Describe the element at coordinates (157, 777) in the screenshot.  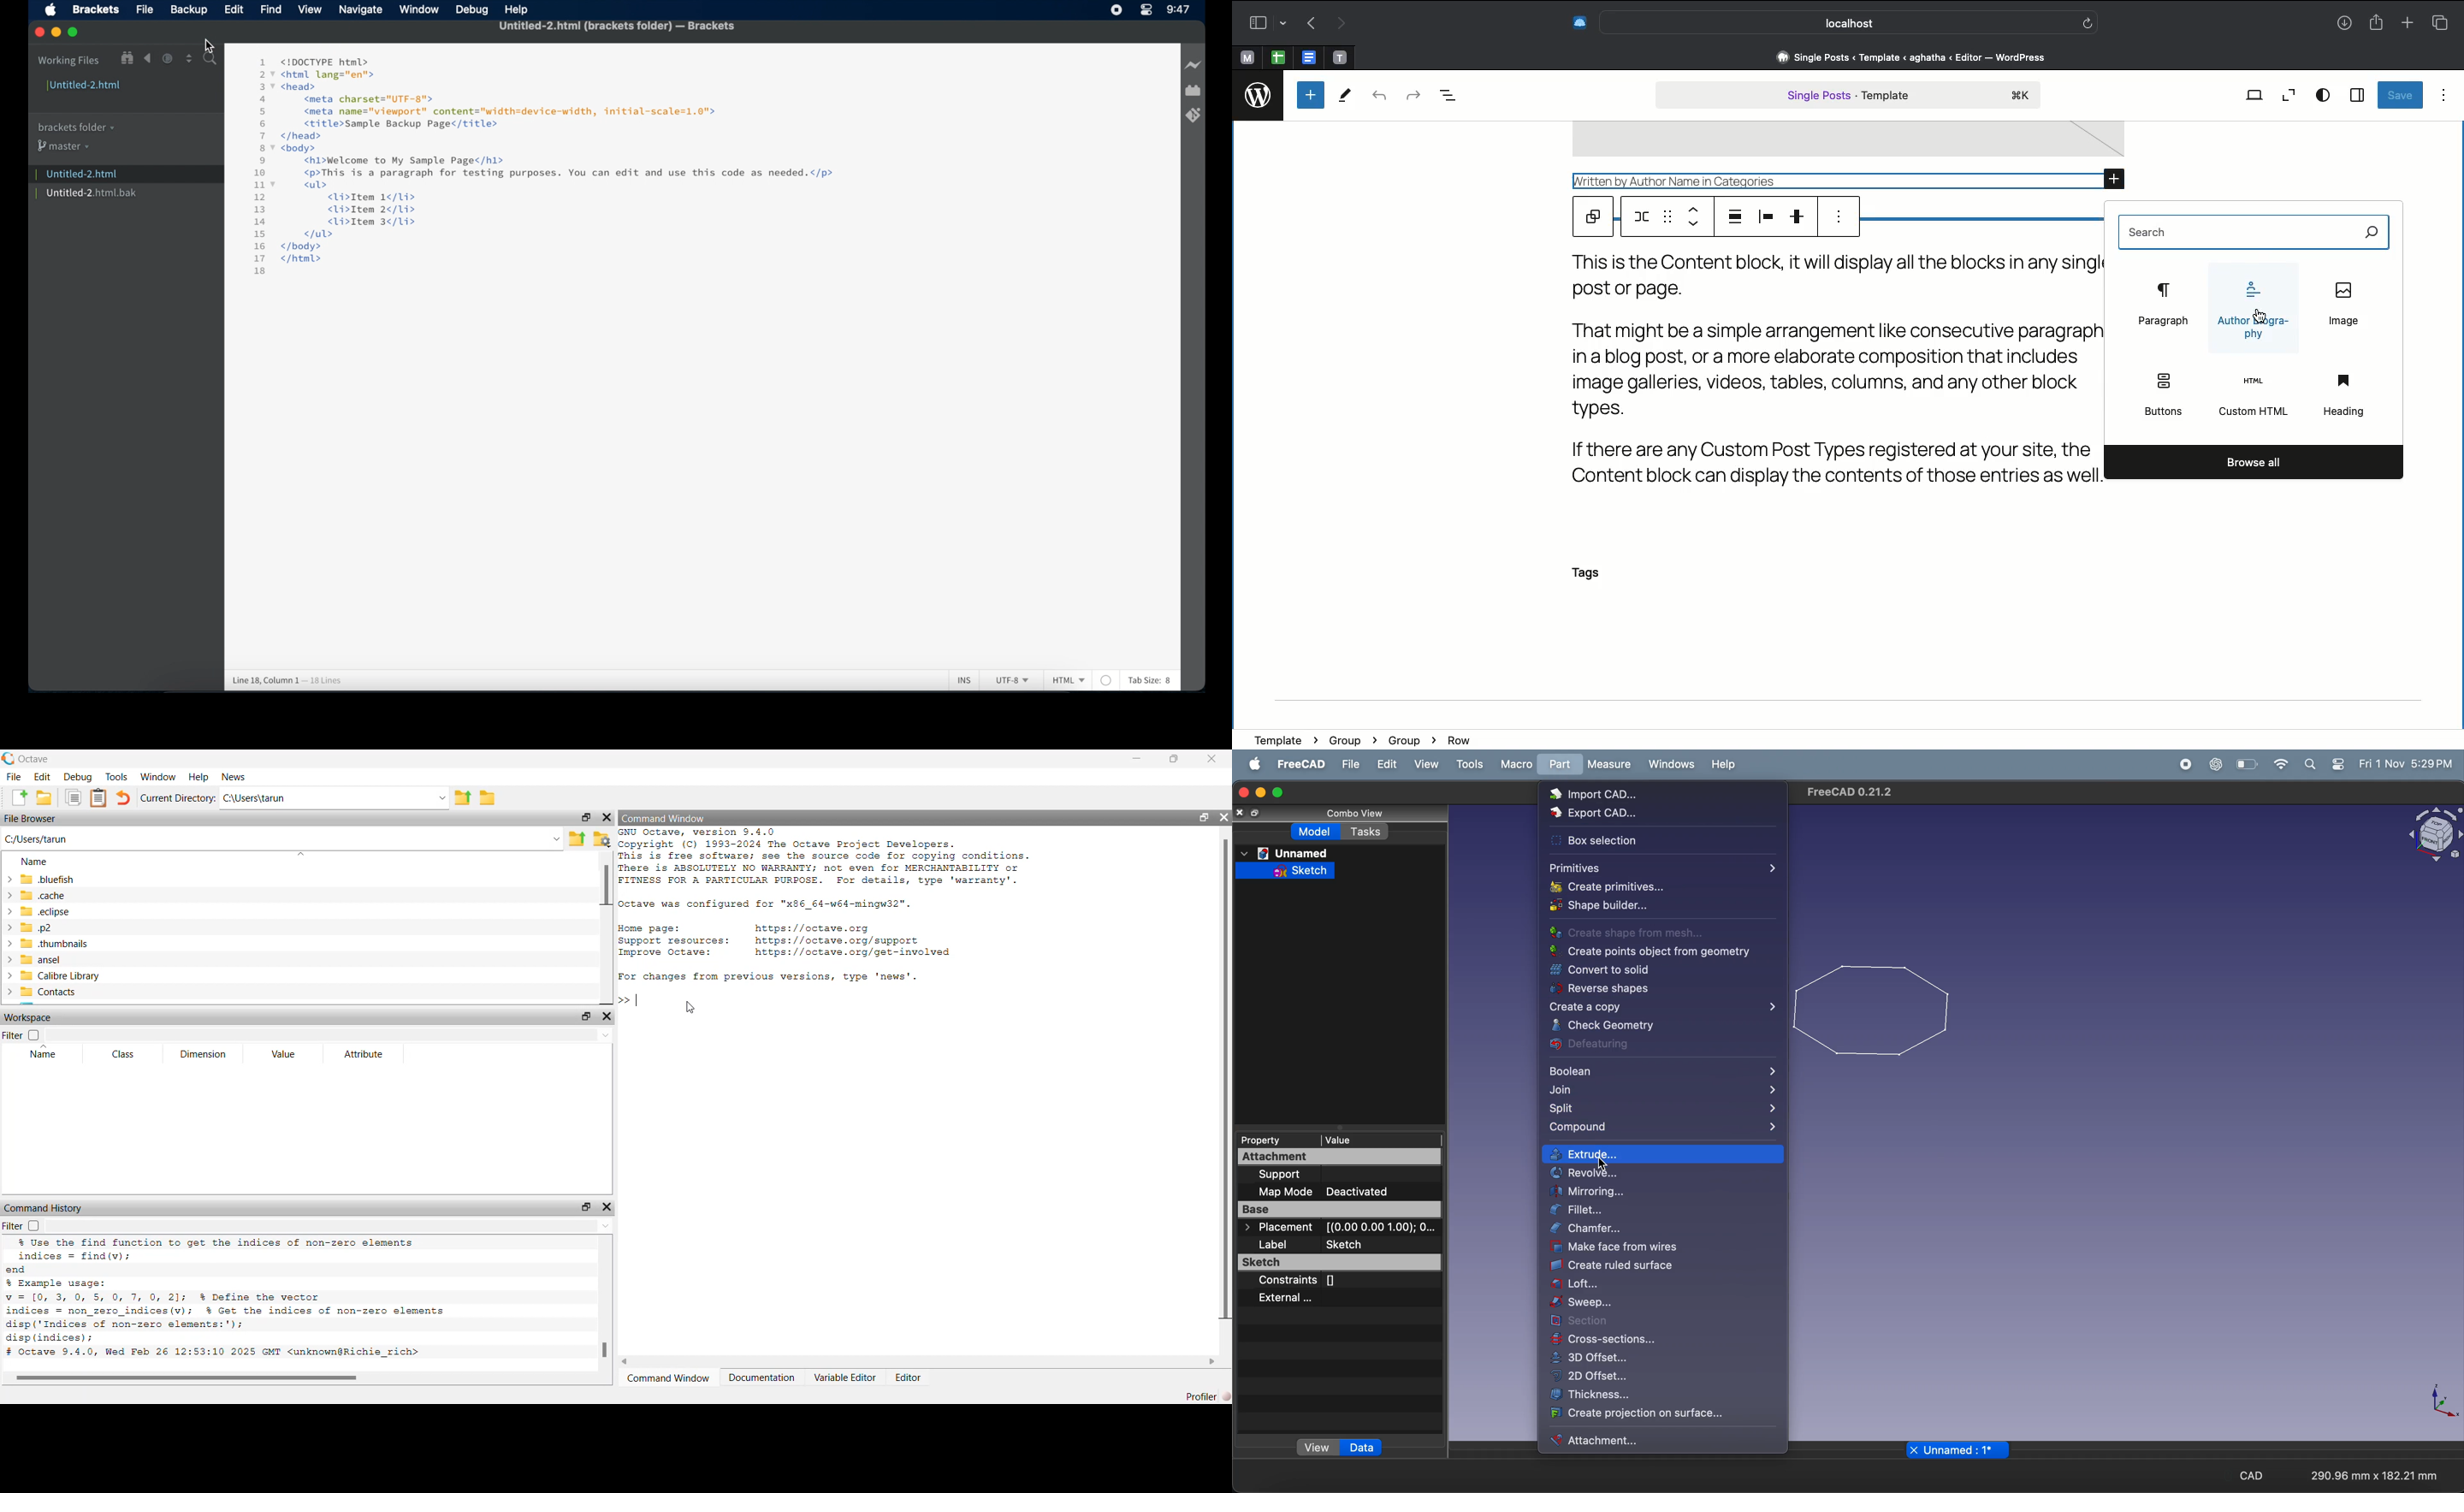
I see `‘Window` at that location.